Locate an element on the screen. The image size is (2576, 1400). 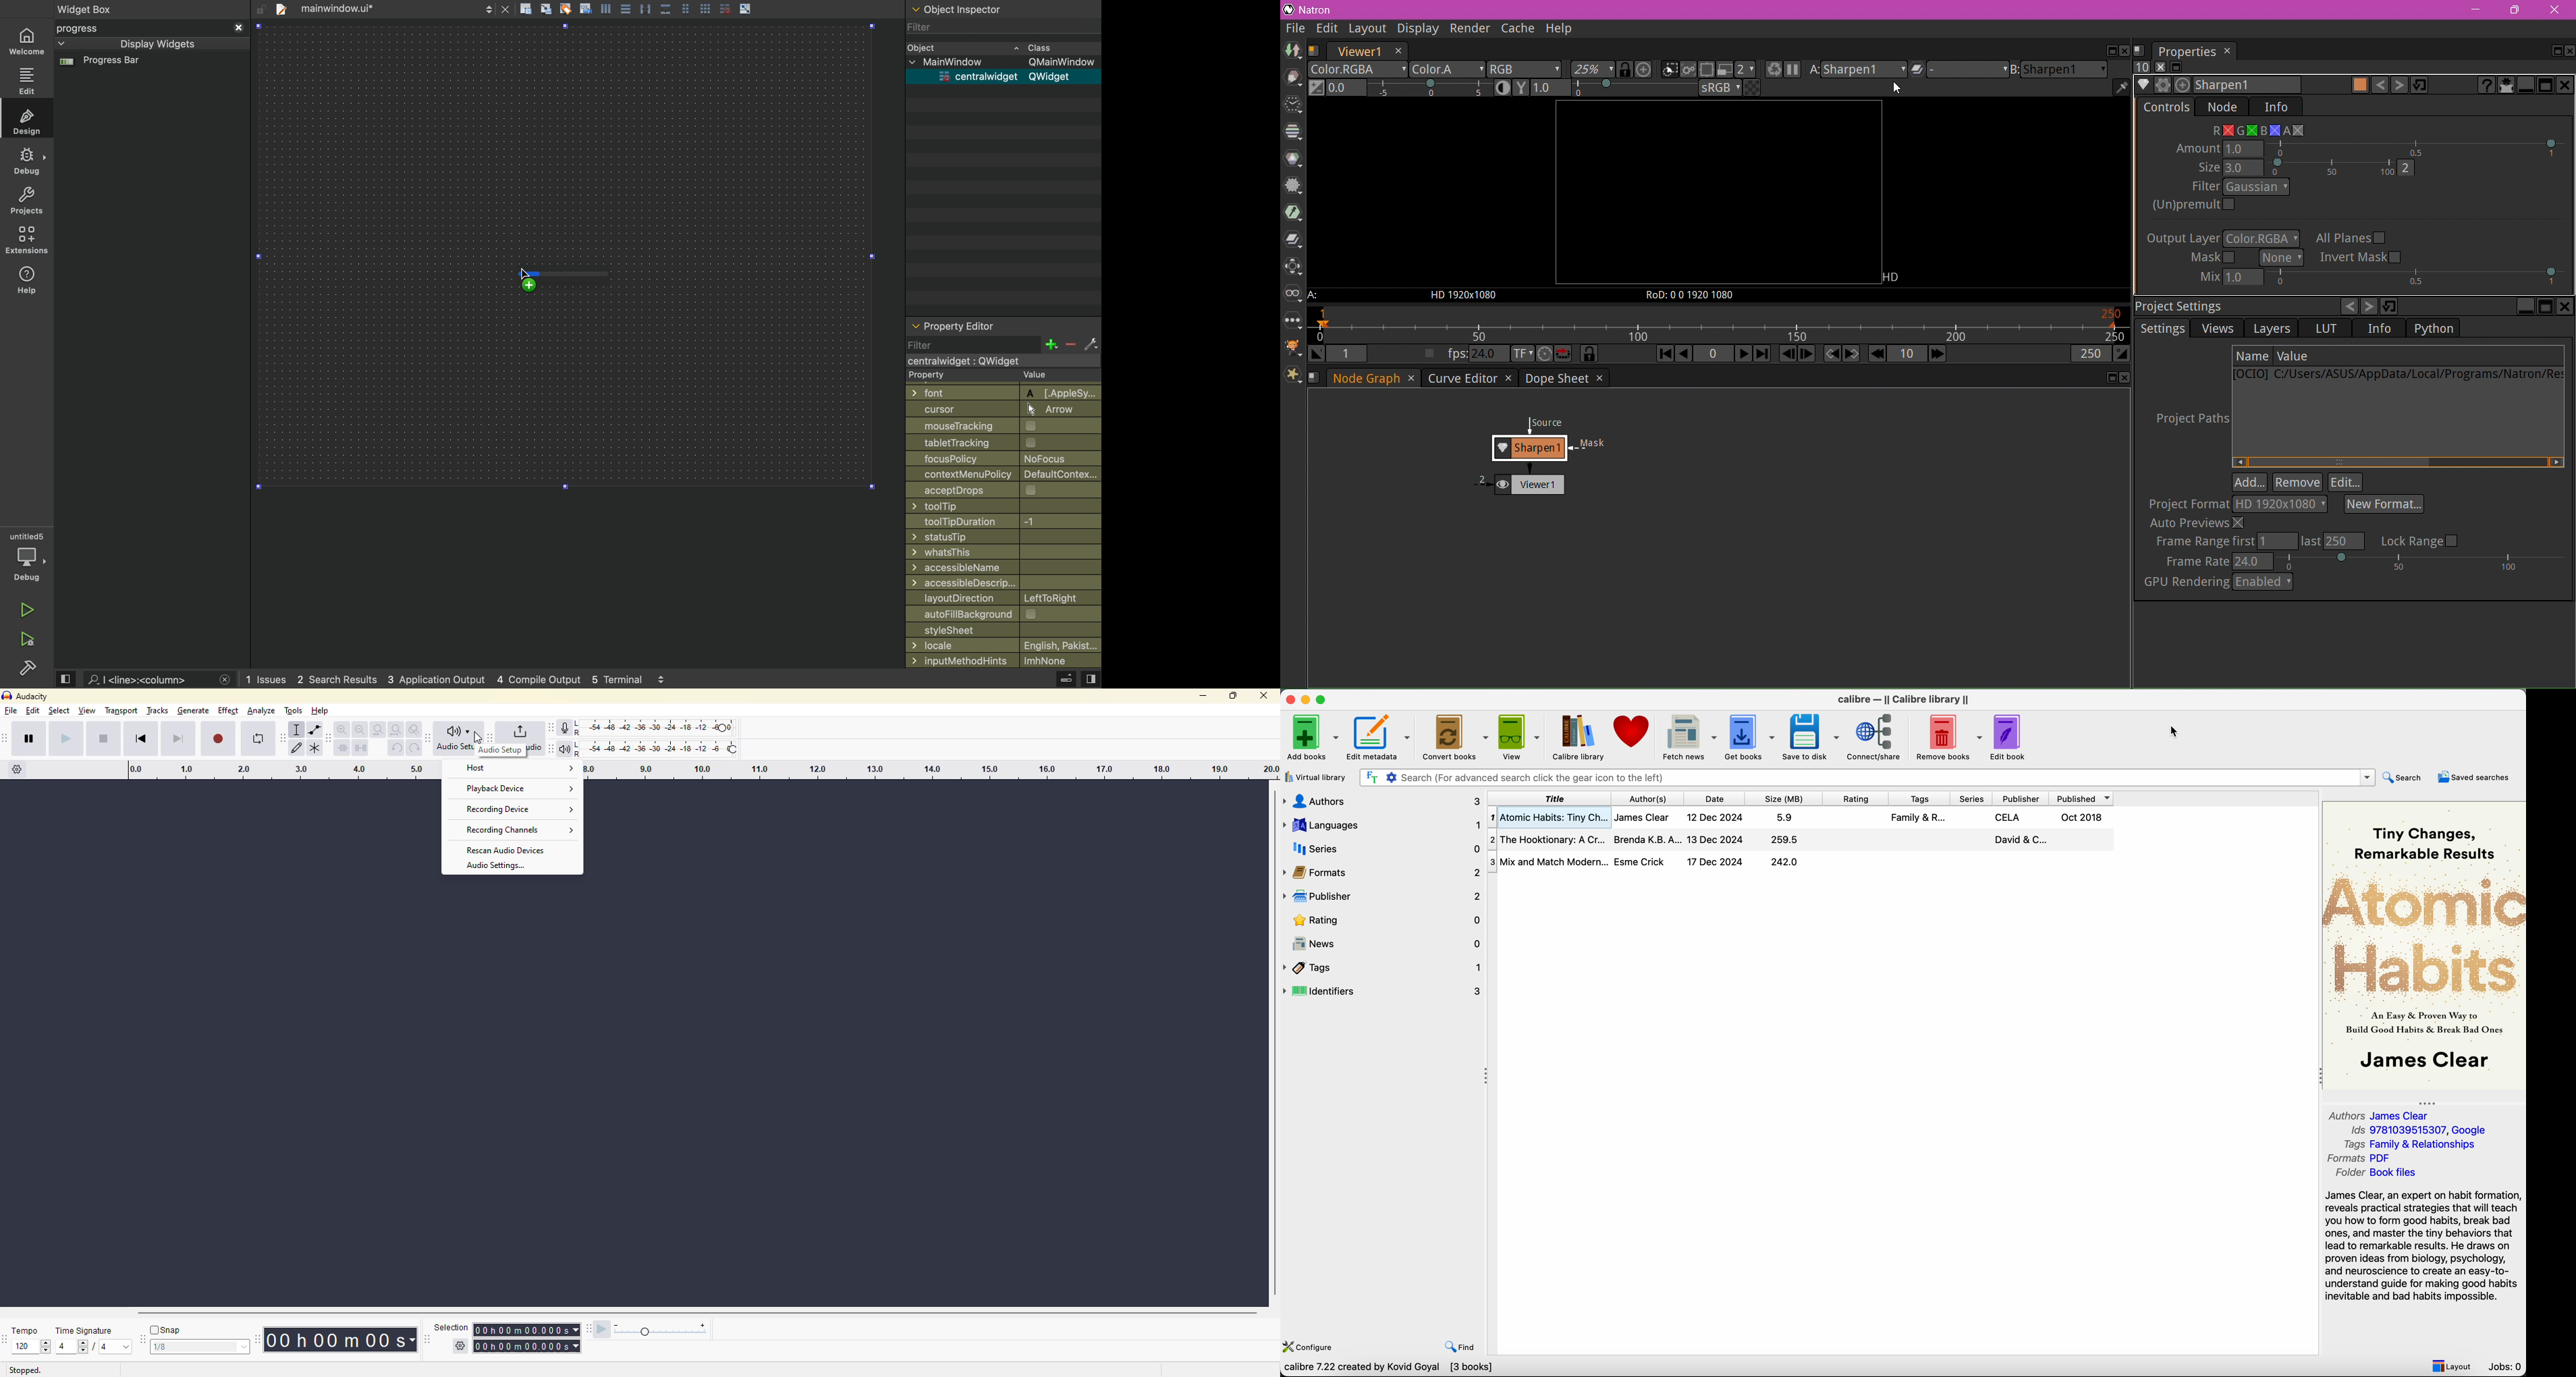
remove books is located at coordinates (1949, 736).